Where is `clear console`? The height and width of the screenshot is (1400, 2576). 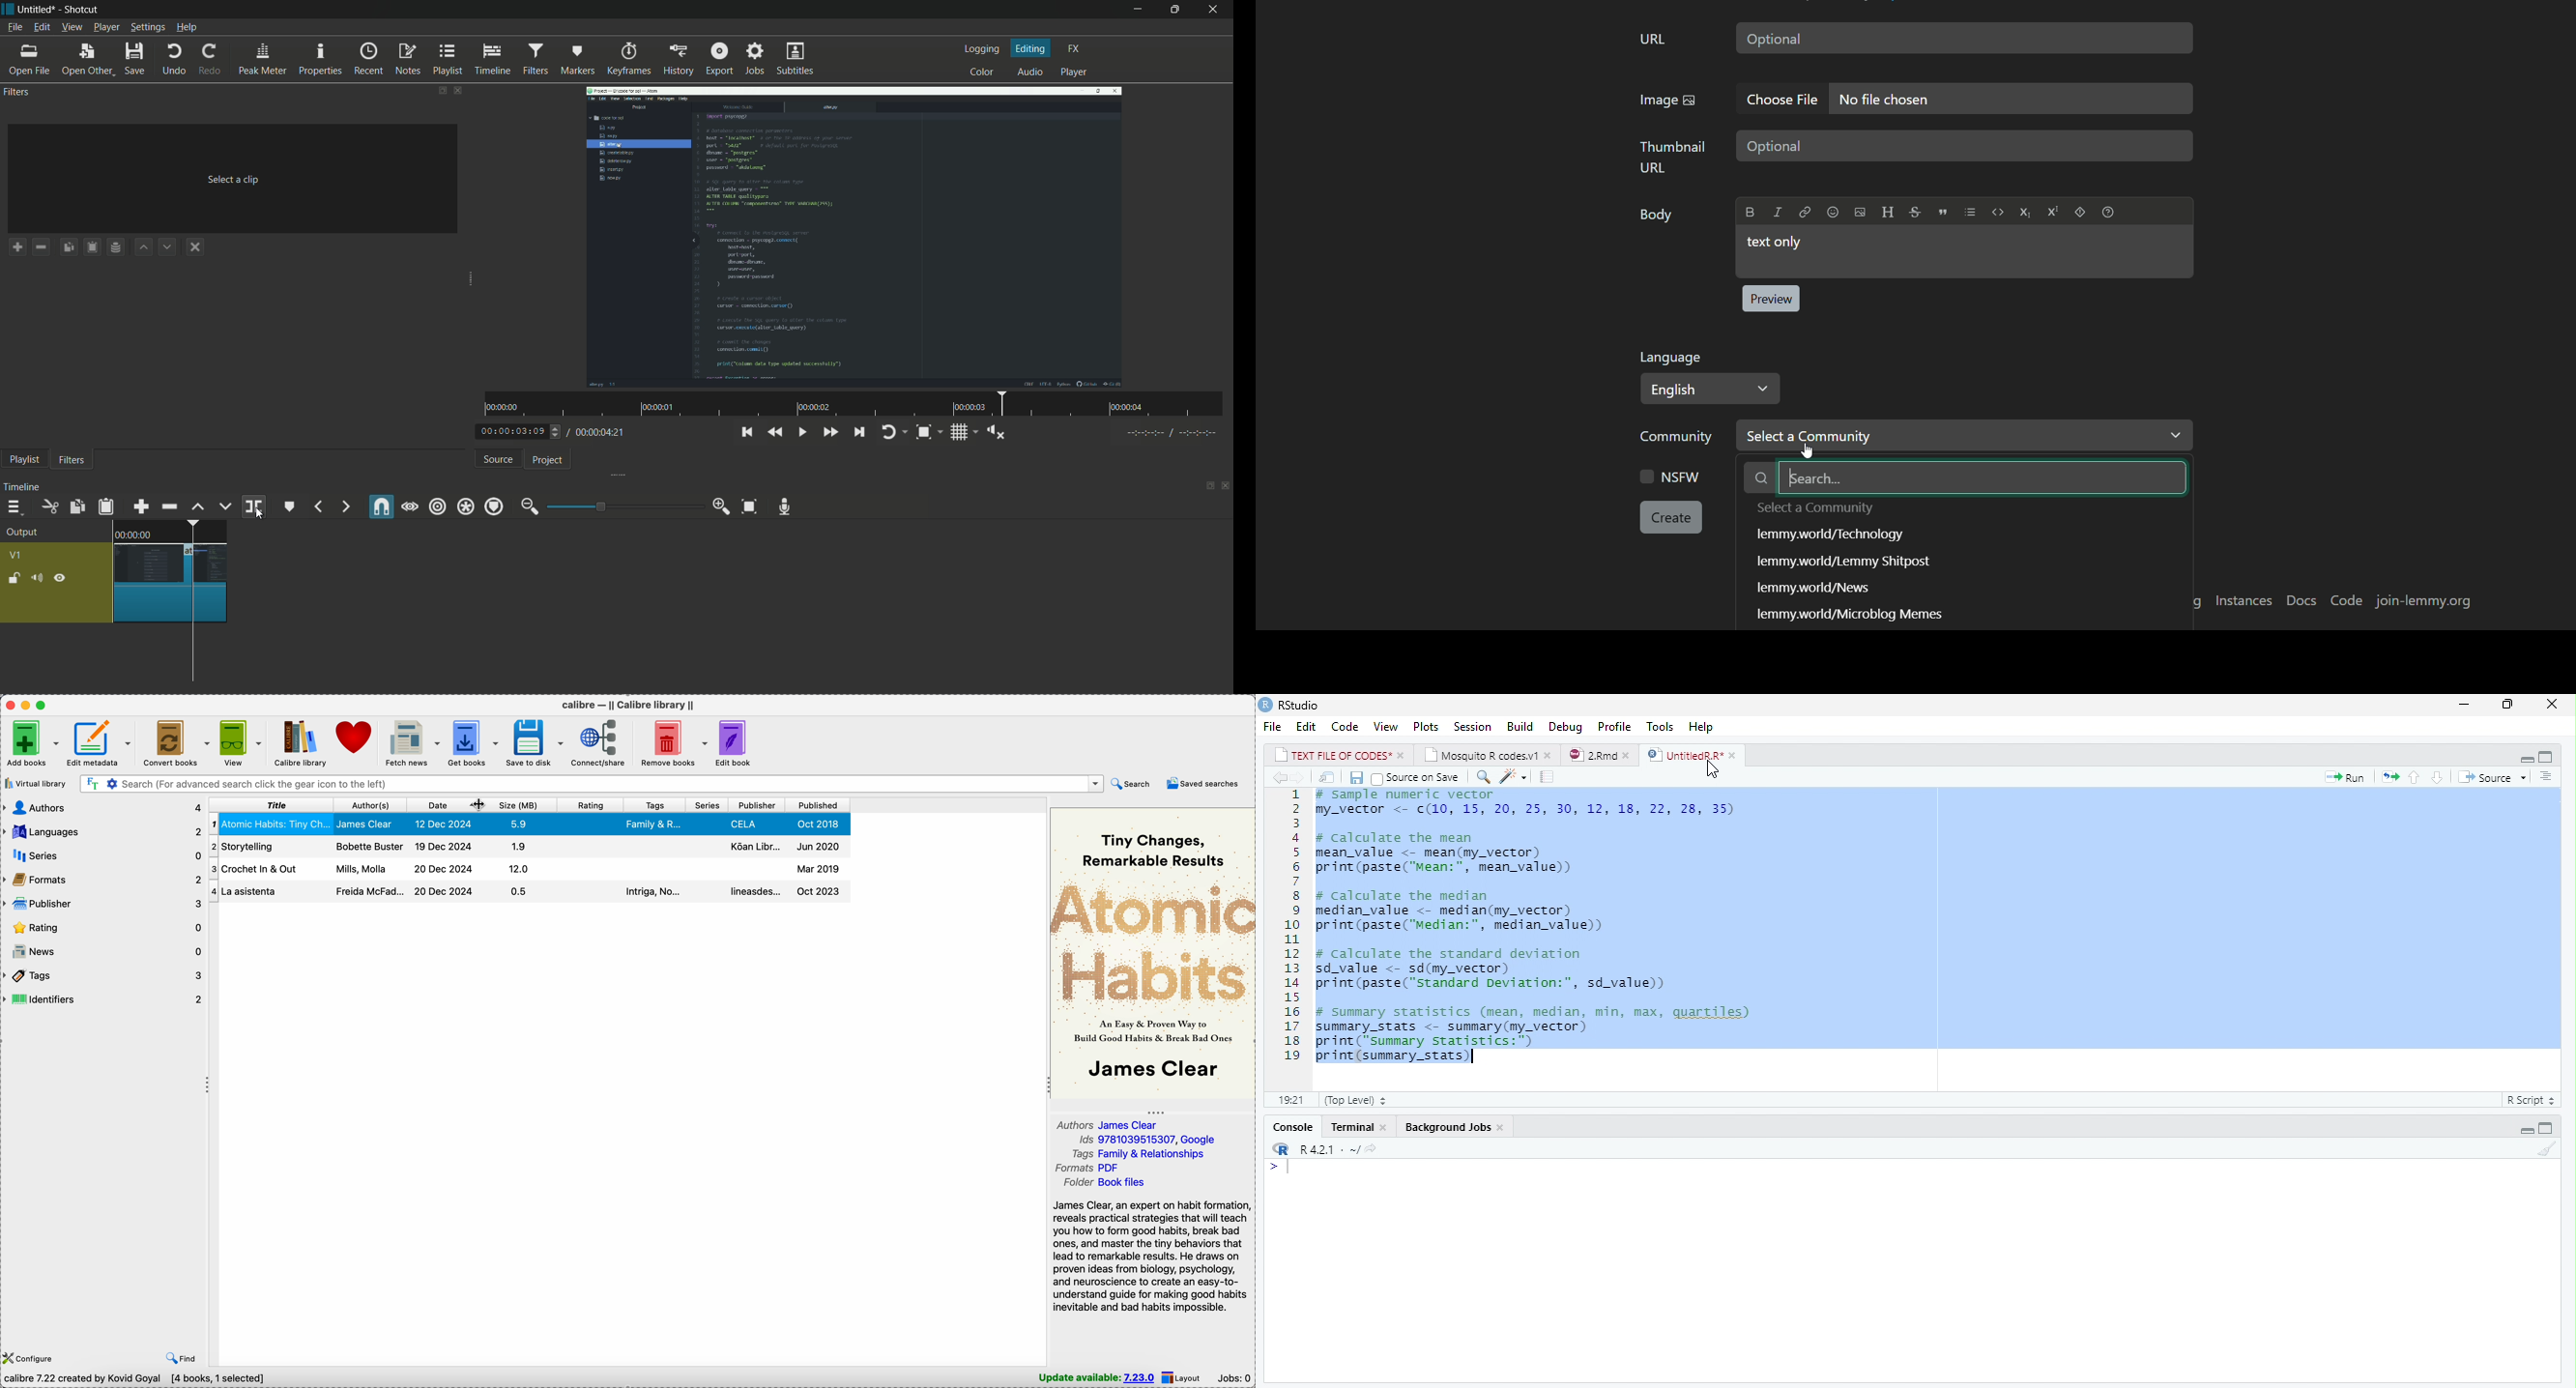 clear console is located at coordinates (2547, 1149).